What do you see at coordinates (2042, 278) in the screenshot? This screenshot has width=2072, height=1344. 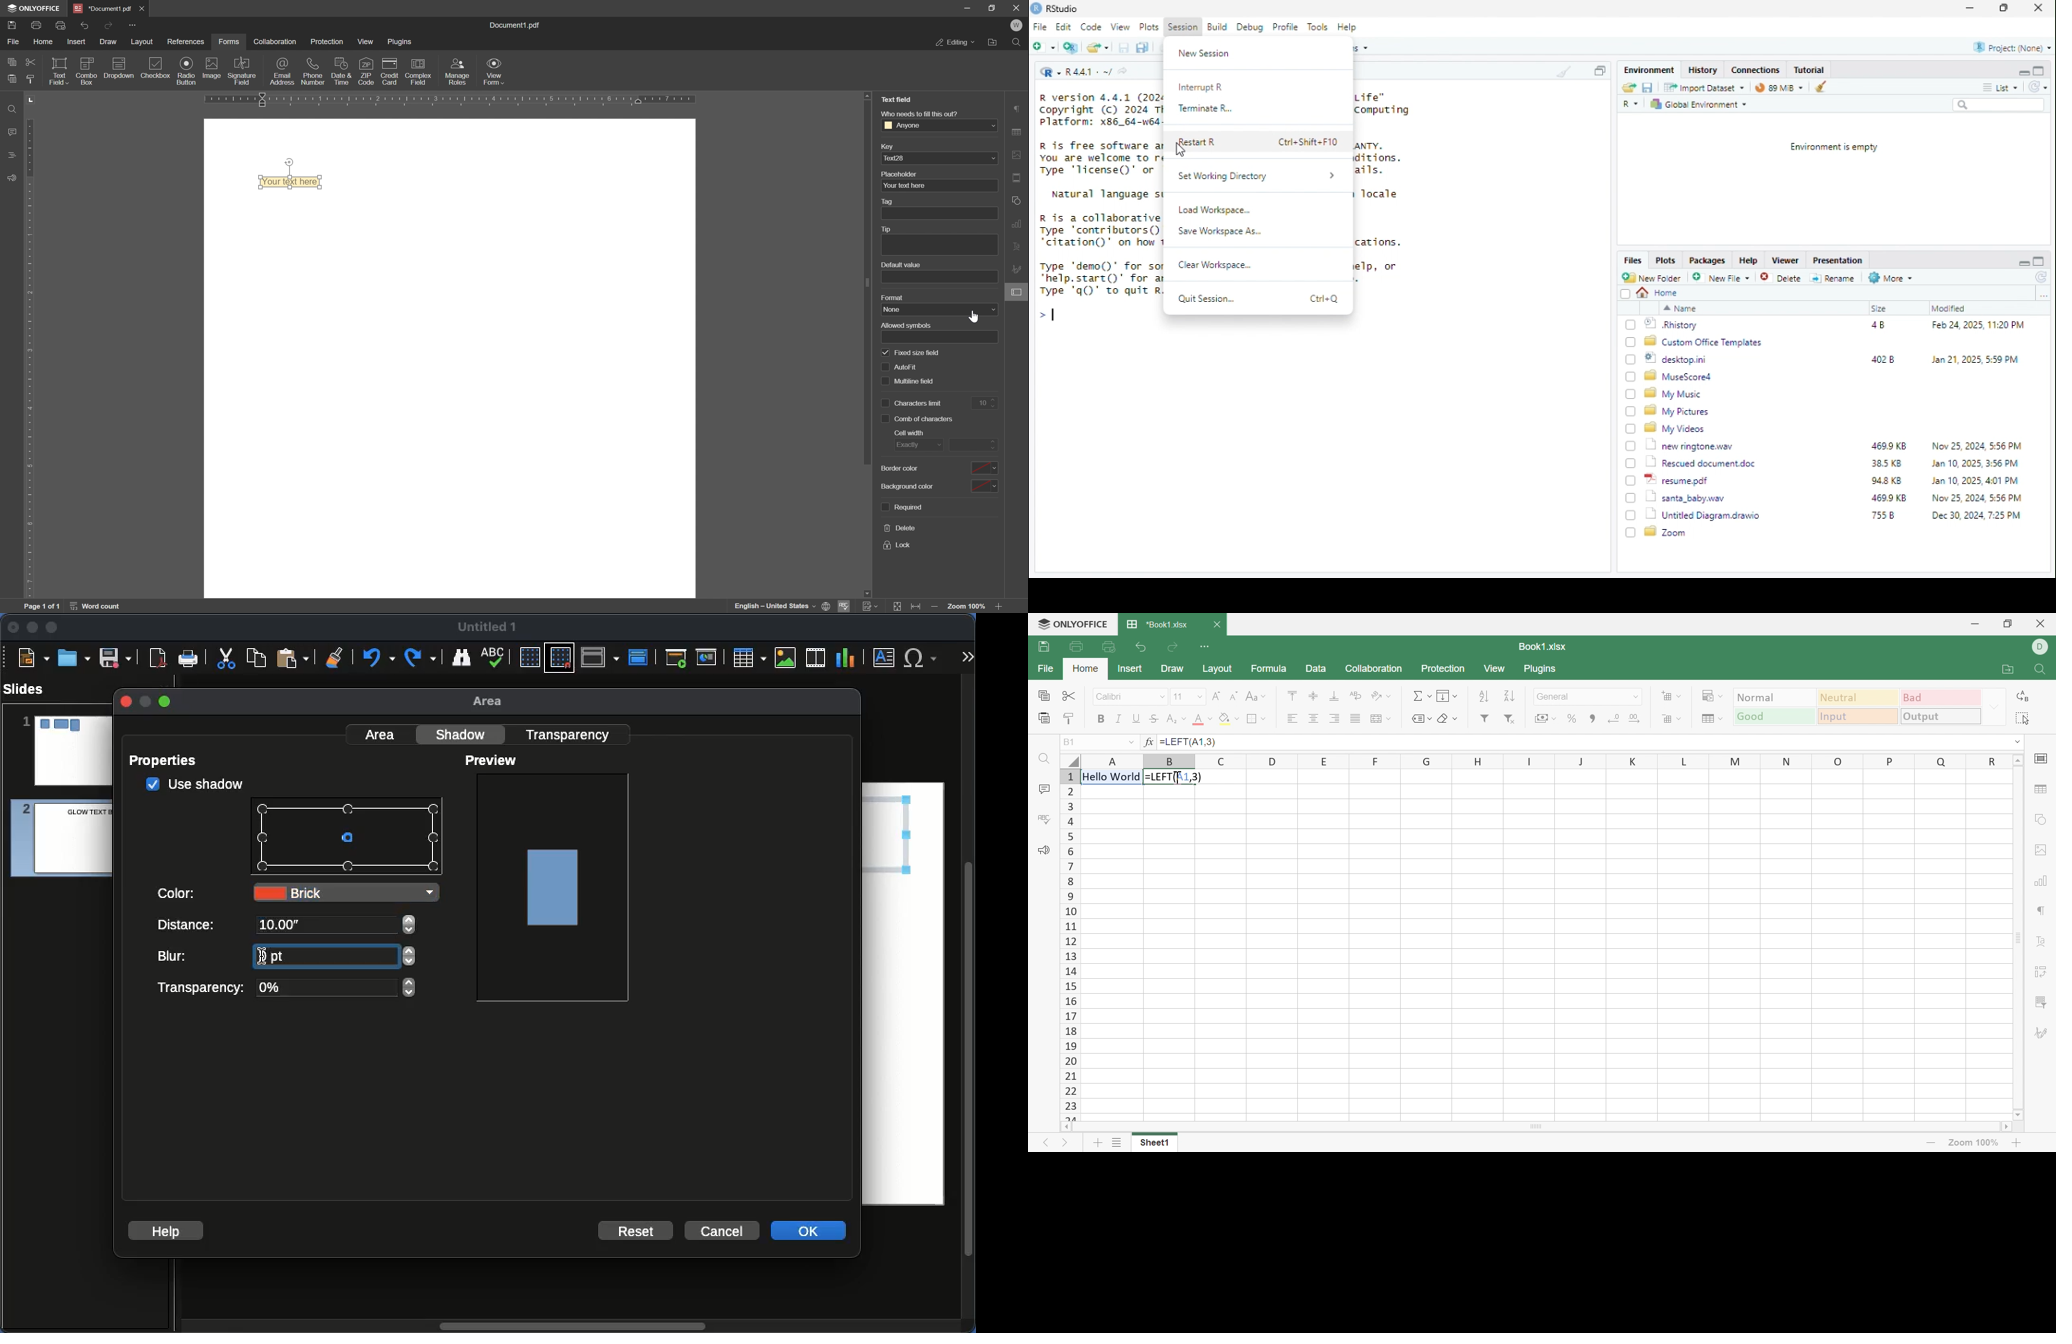 I see `reload` at bounding box center [2042, 278].